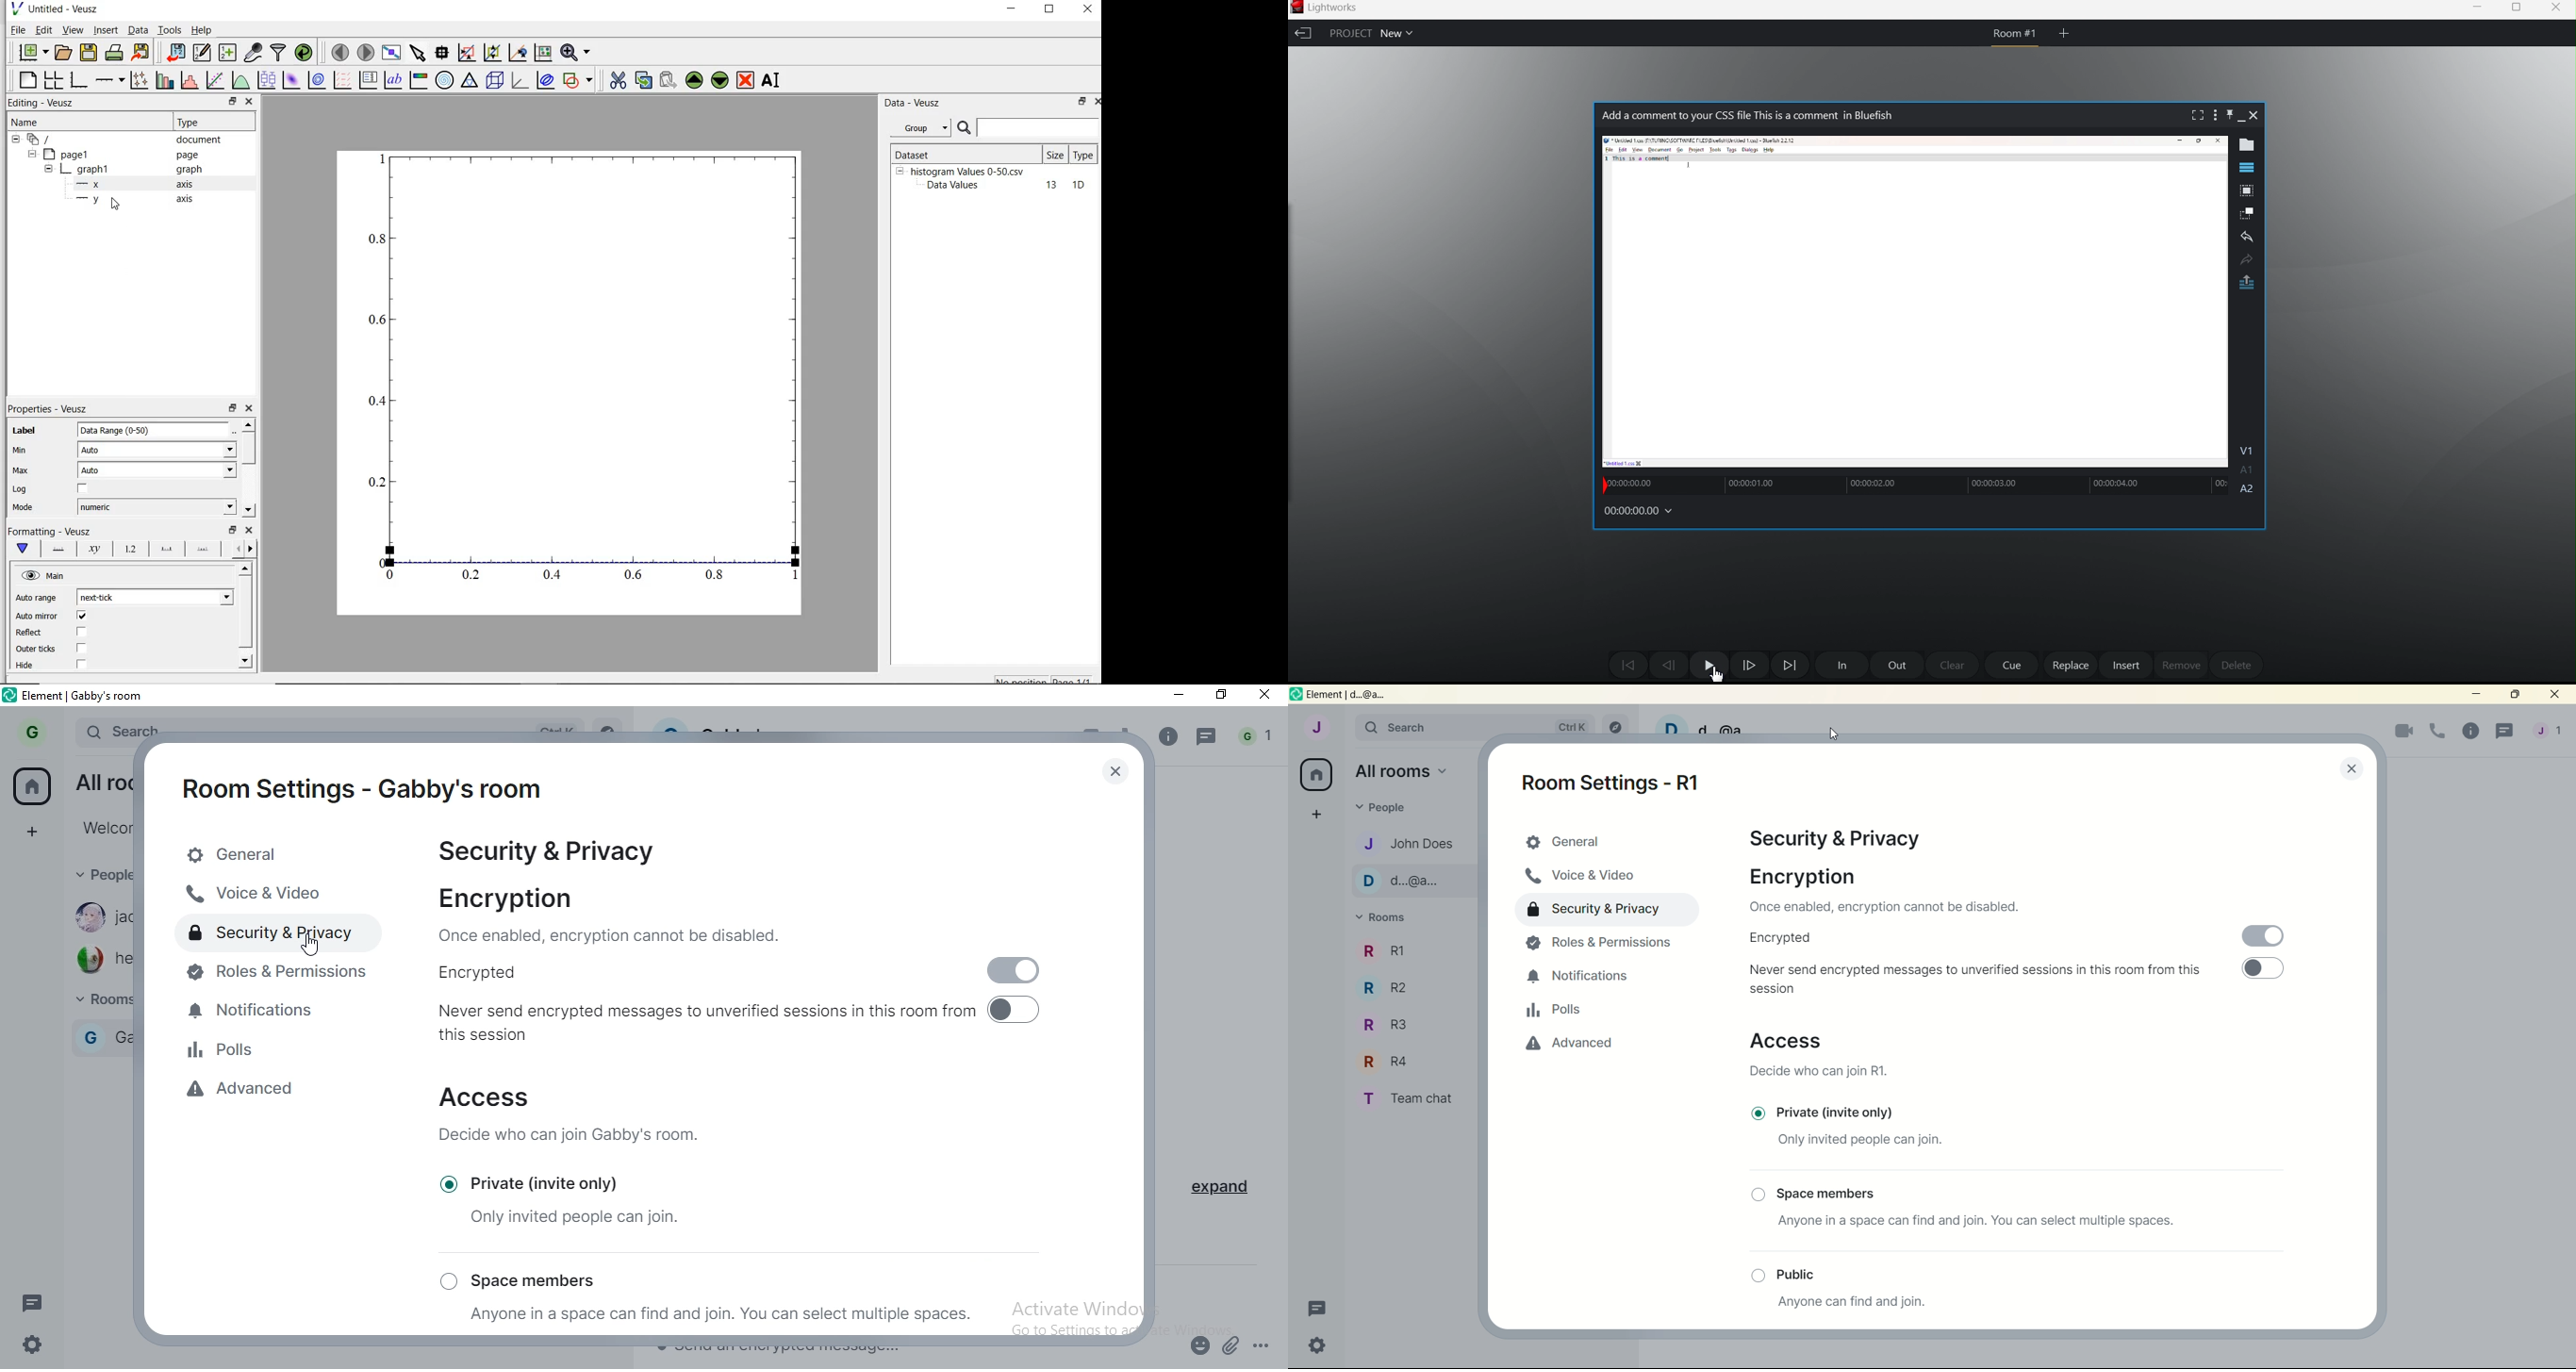 The image size is (2576, 1372). Describe the element at coordinates (1395, 1029) in the screenshot. I see `R R3` at that location.